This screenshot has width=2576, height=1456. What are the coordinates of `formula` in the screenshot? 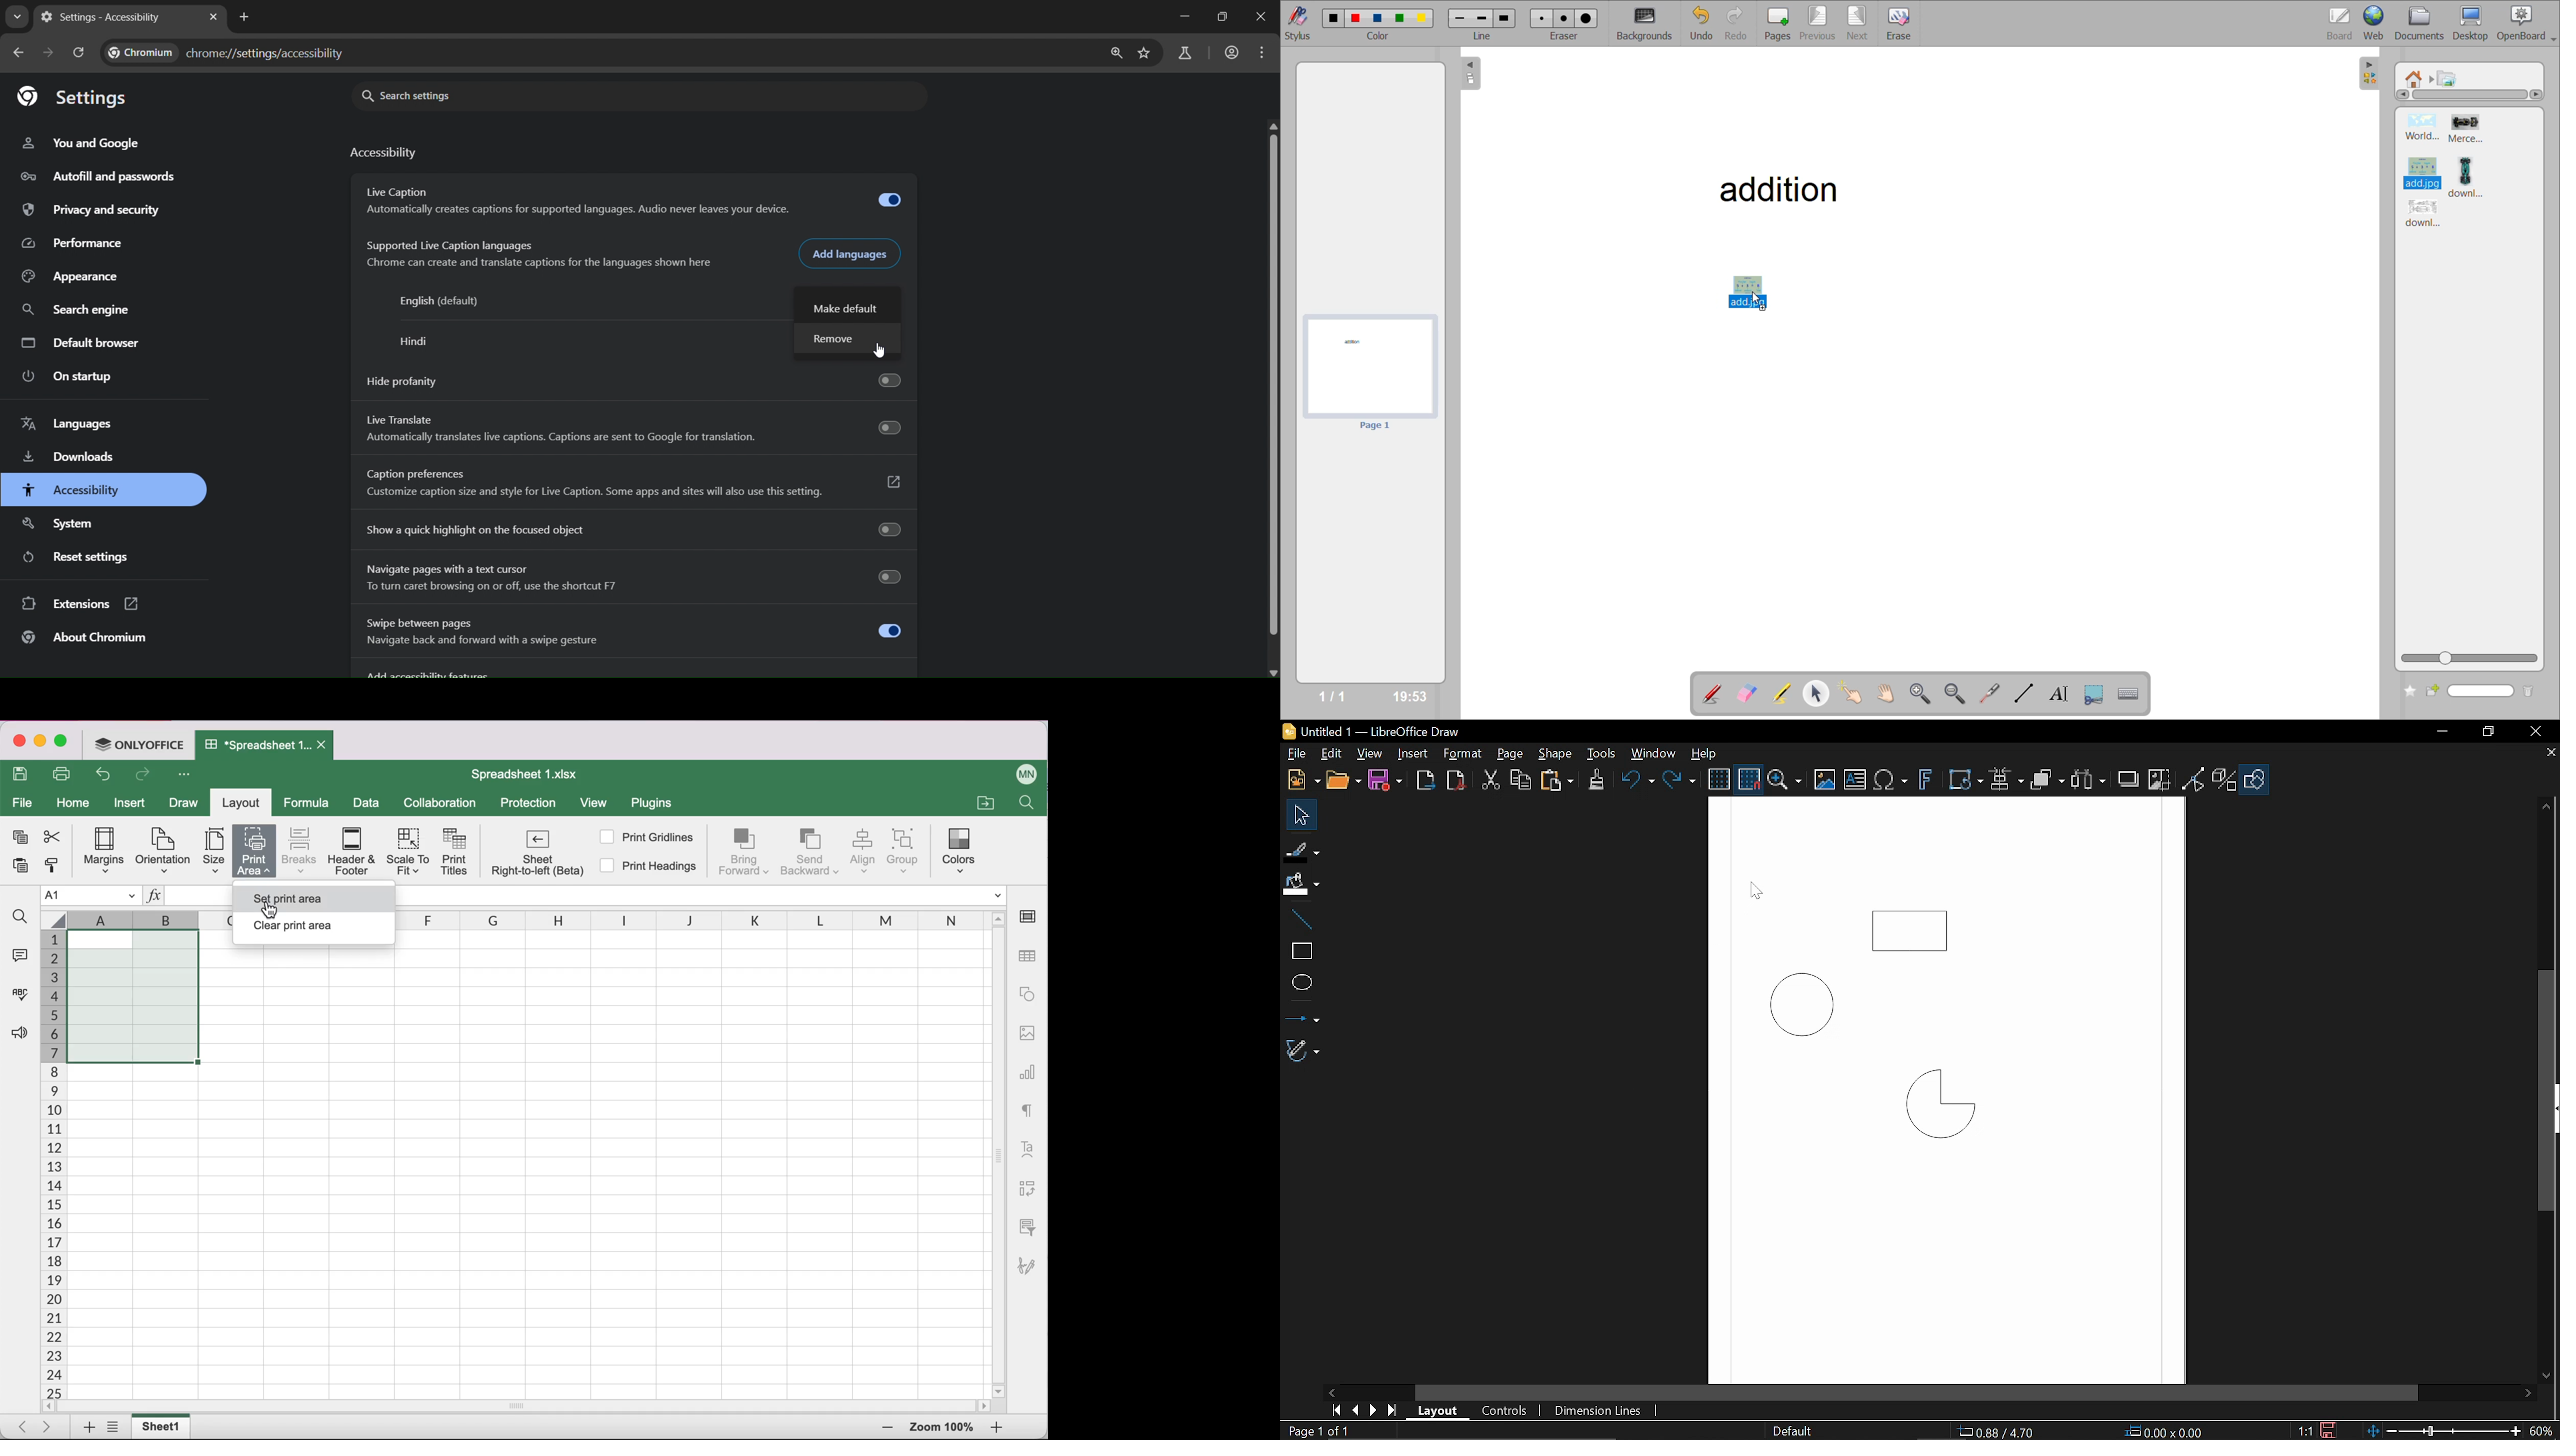 It's located at (309, 803).